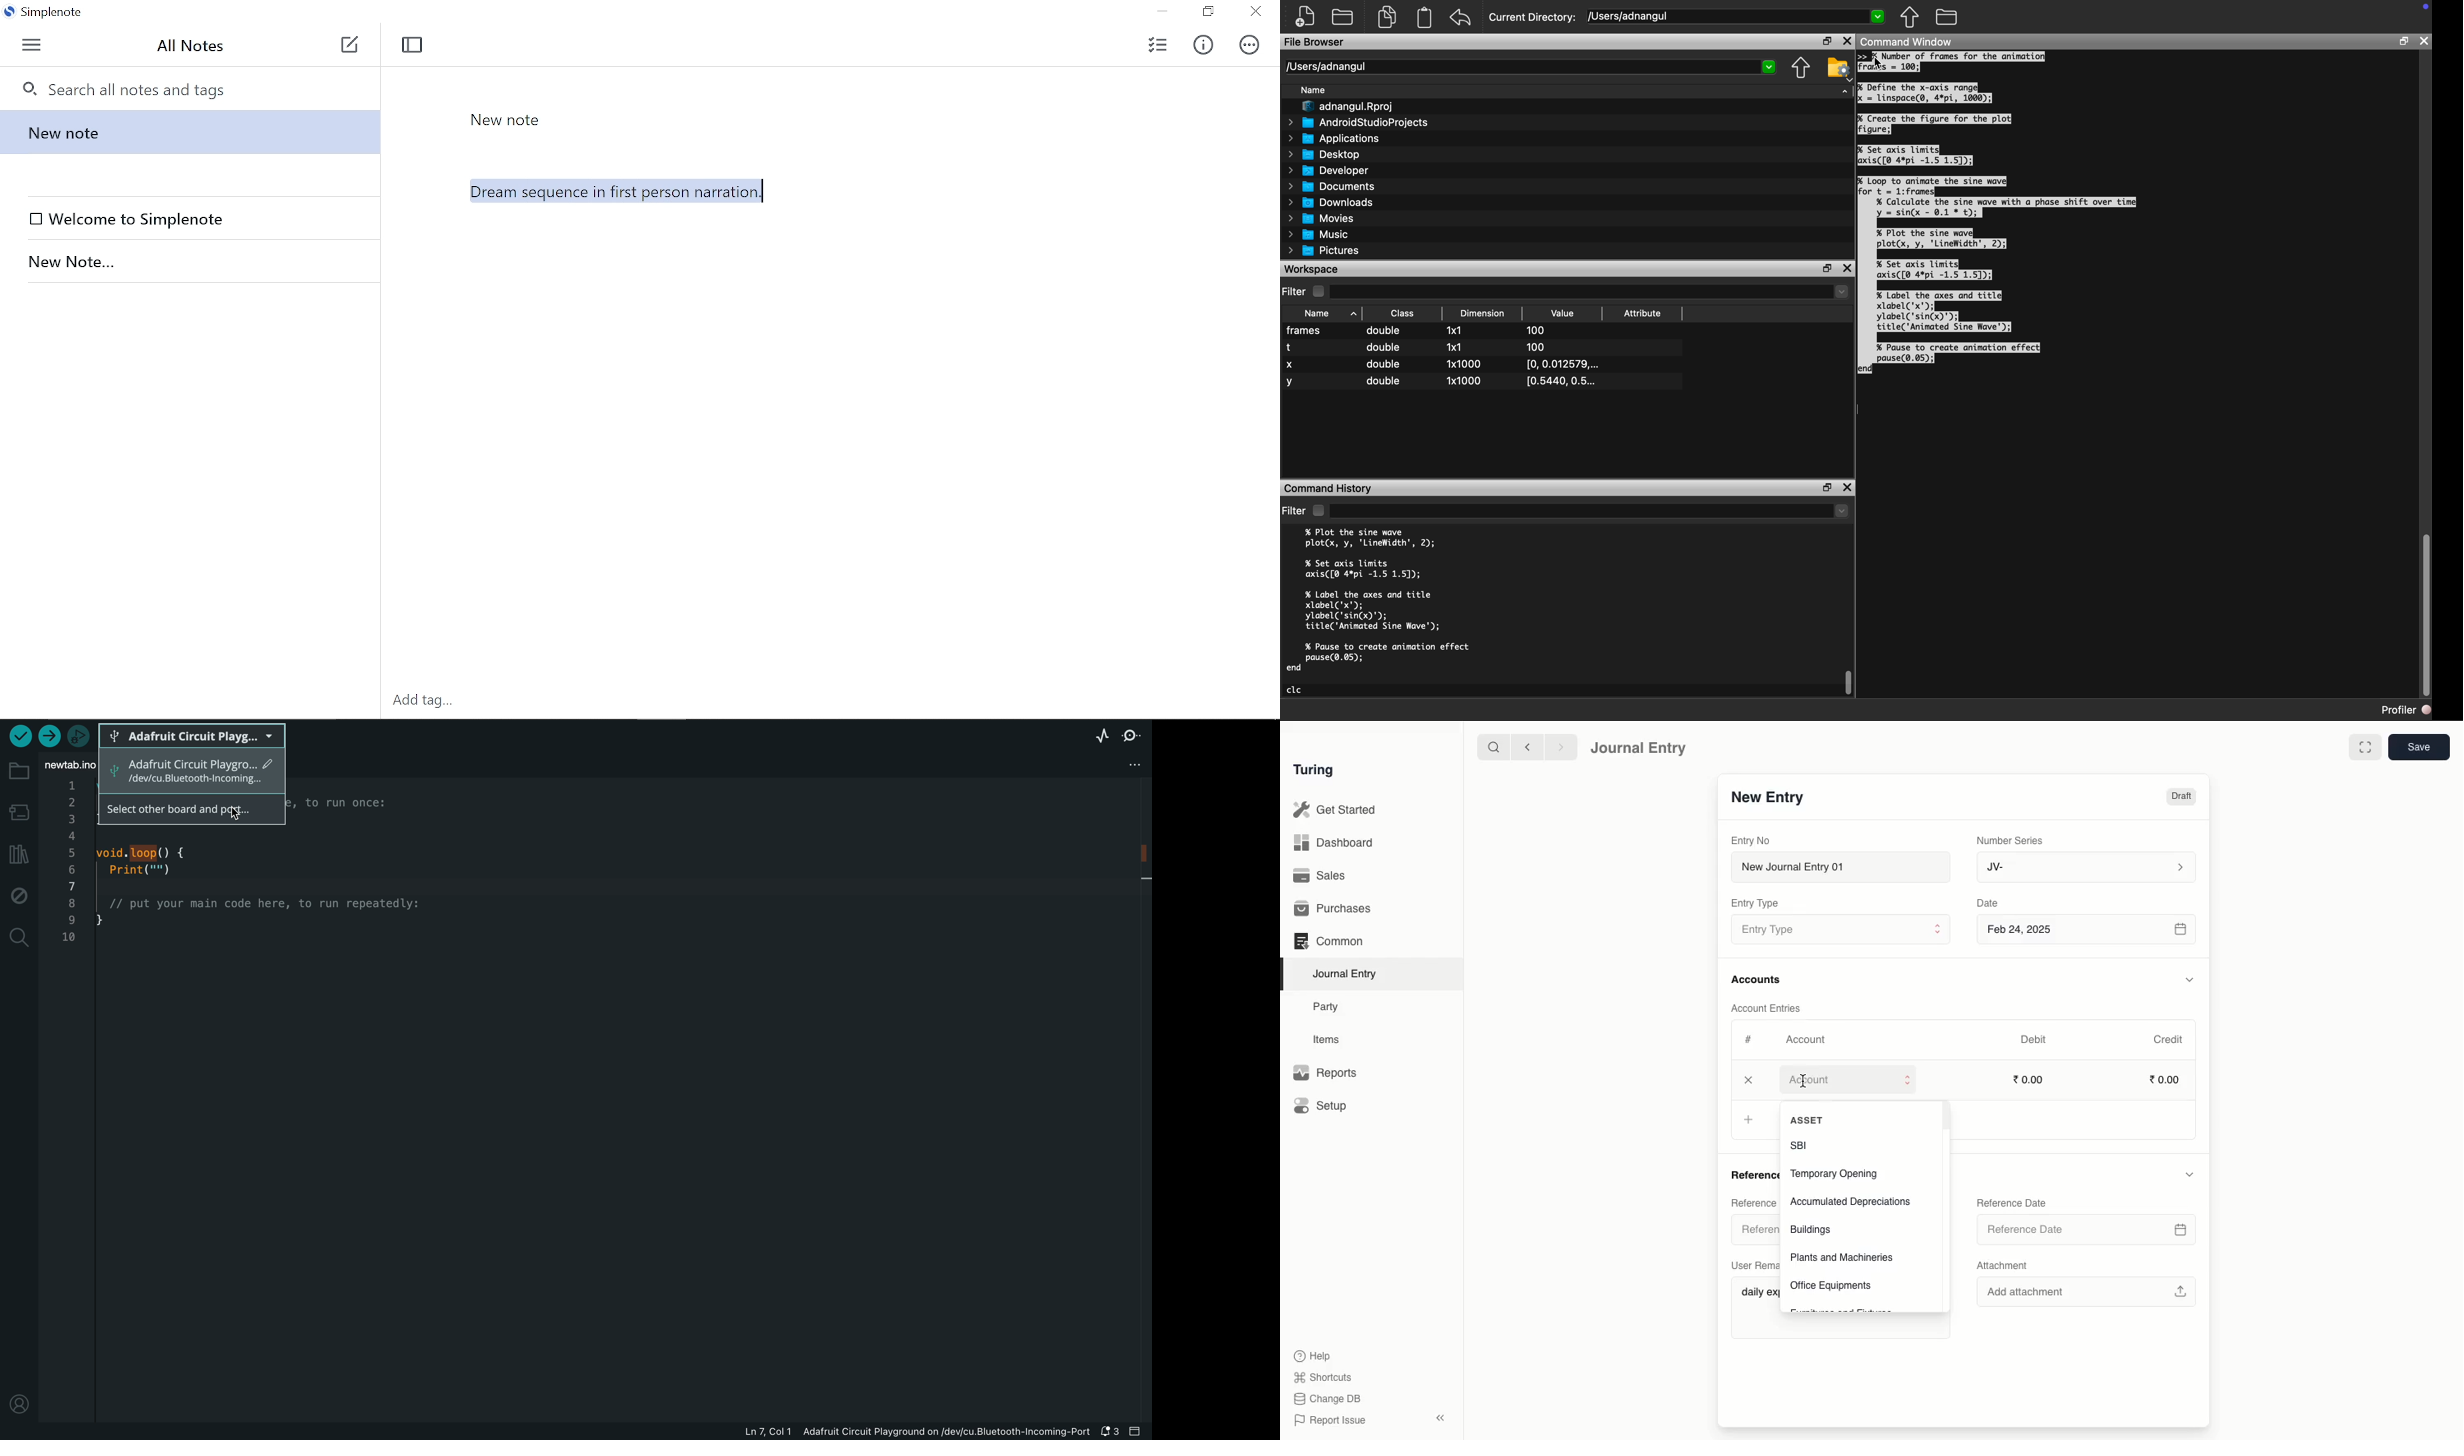  I want to click on Add note, so click(350, 45).